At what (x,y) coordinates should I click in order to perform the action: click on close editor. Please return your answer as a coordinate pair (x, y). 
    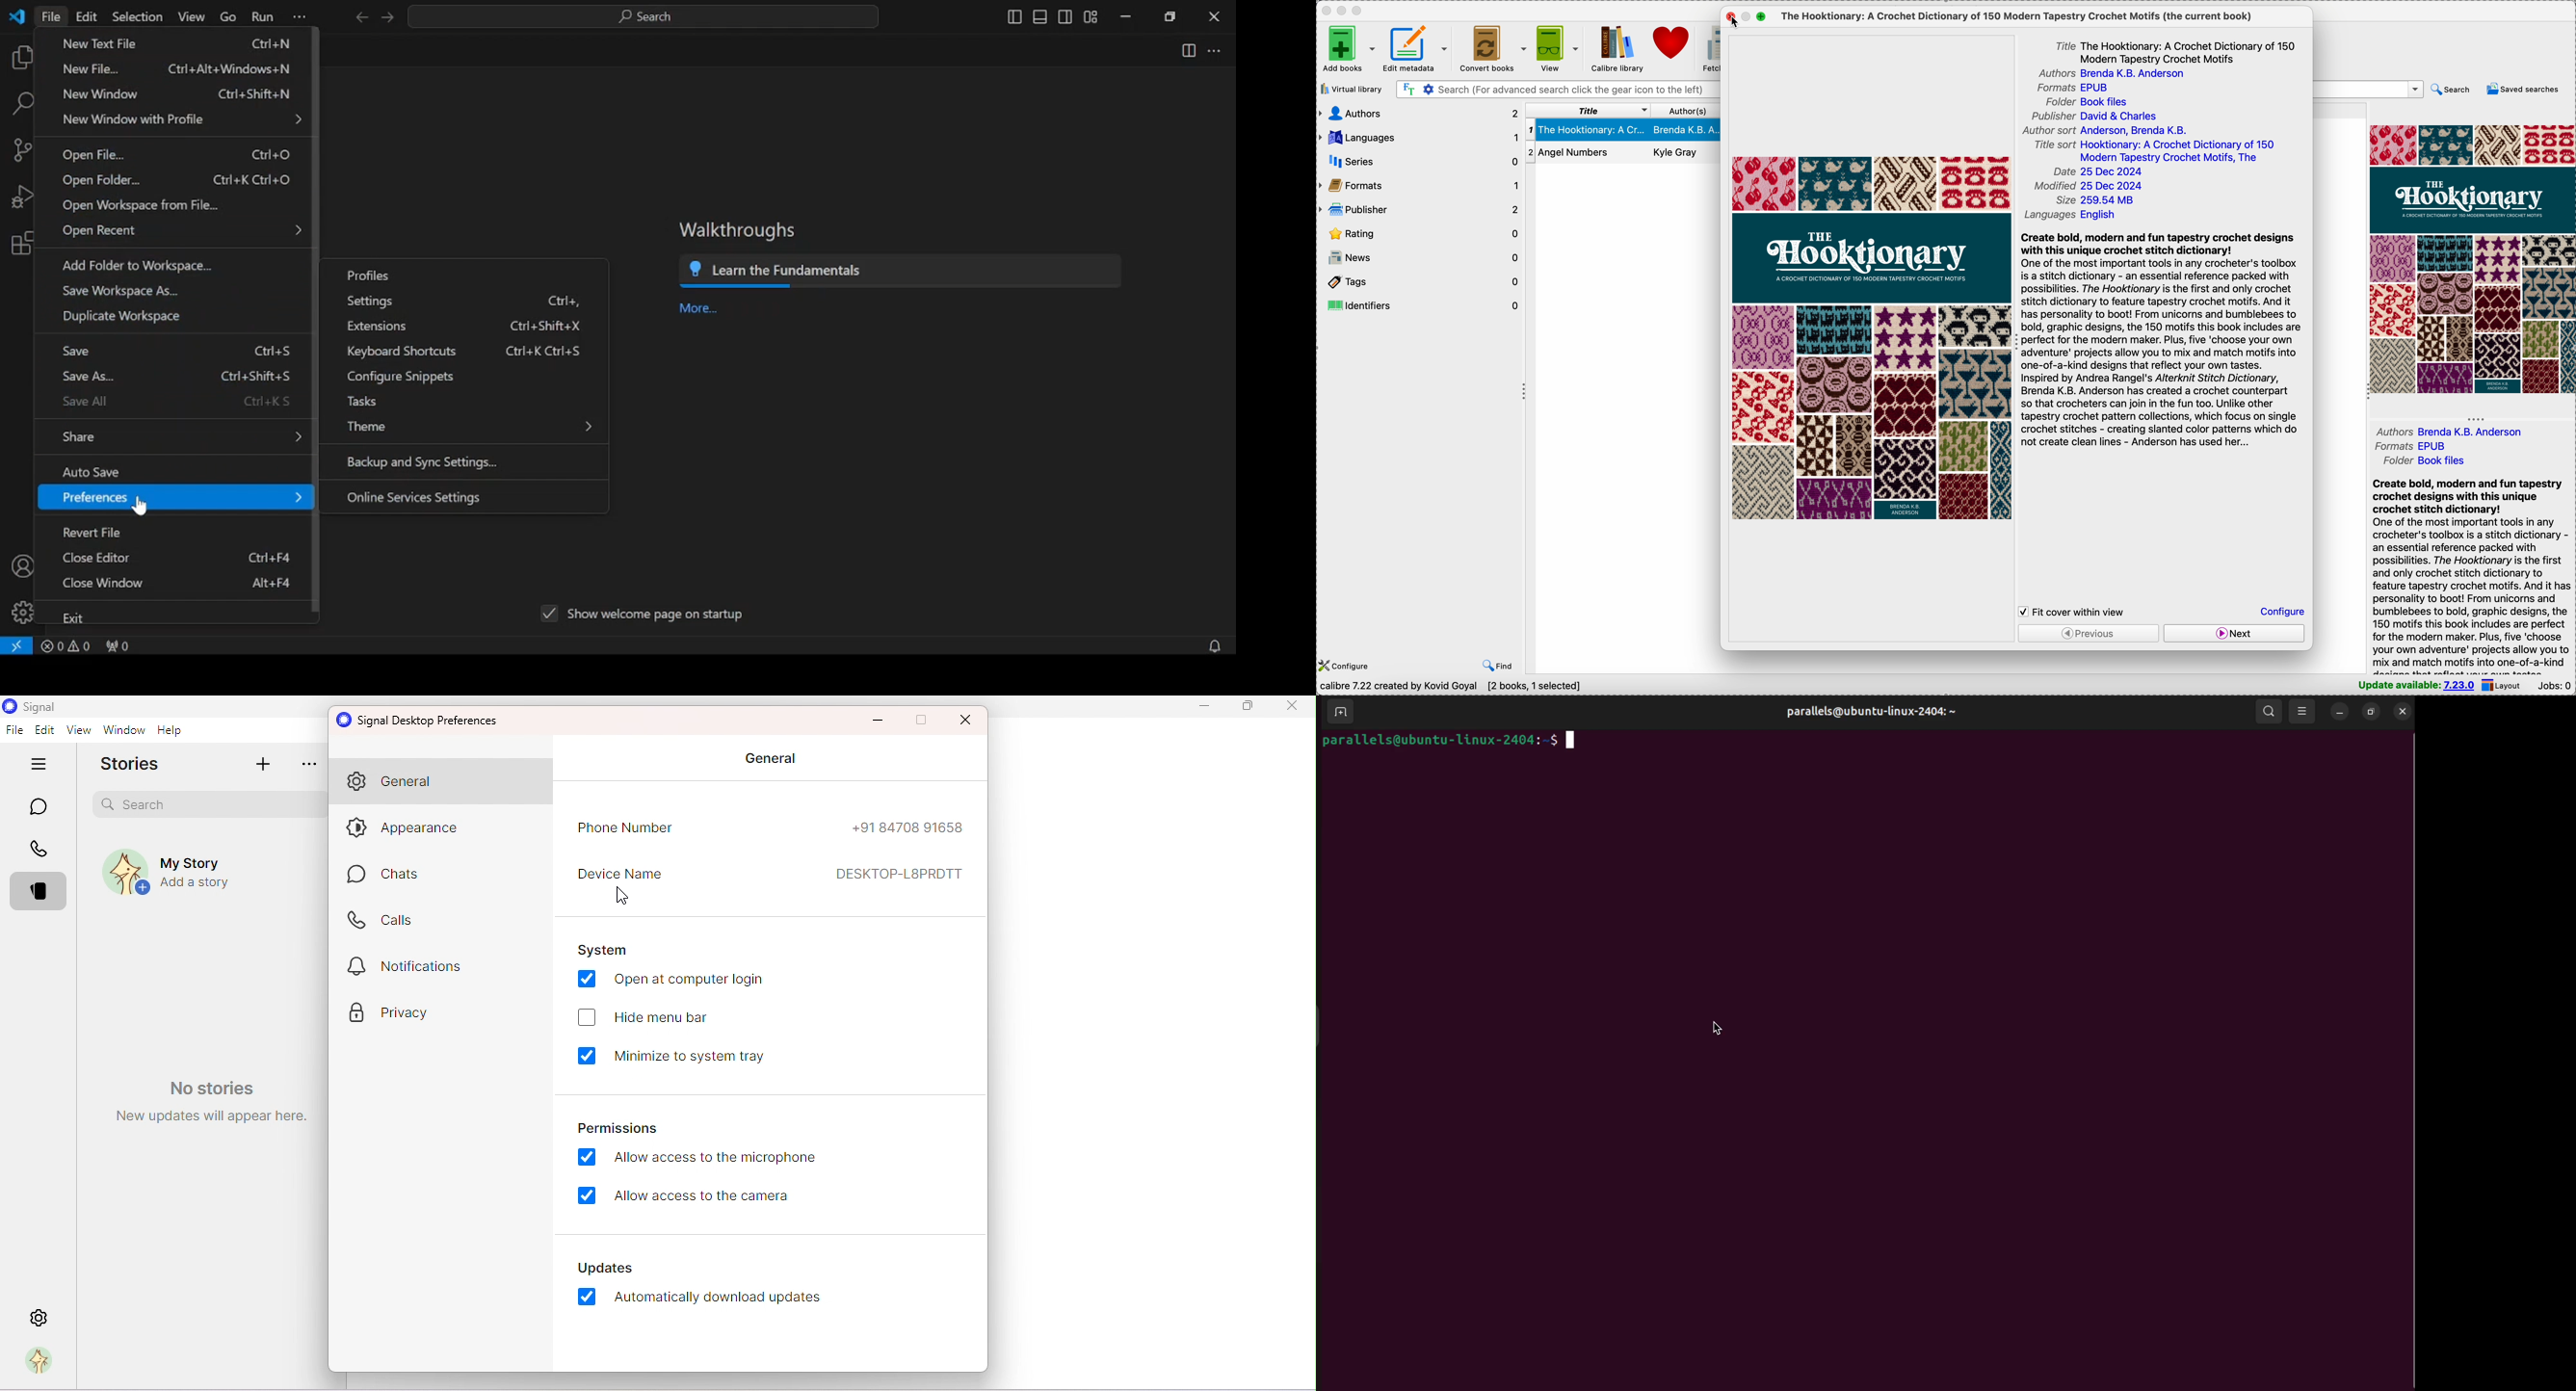
    Looking at the image, I should click on (99, 558).